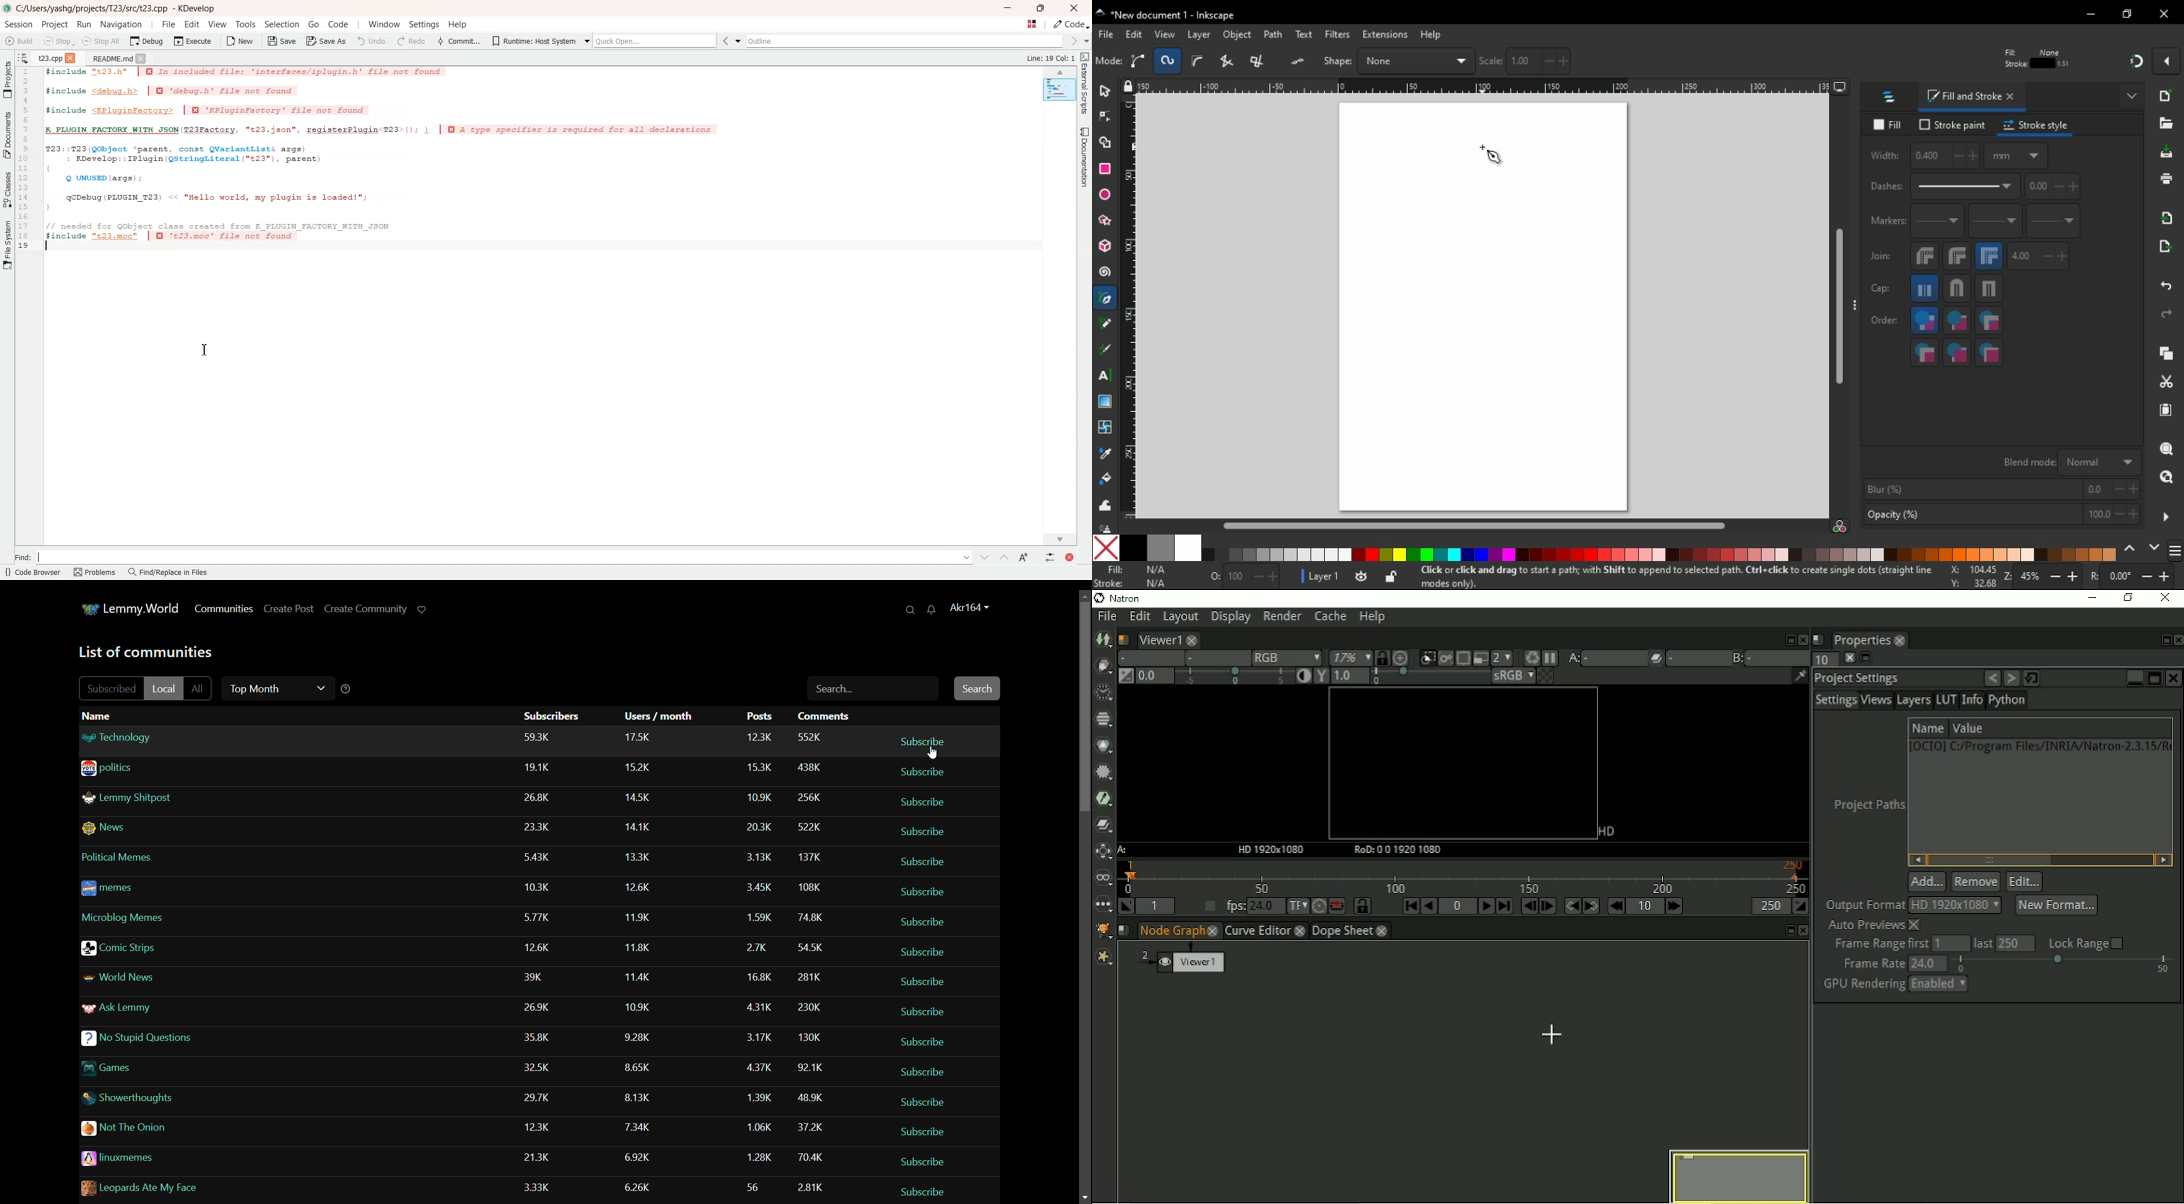 This screenshot has height=1204, width=2184. Describe the element at coordinates (2165, 178) in the screenshot. I see `print` at that location.